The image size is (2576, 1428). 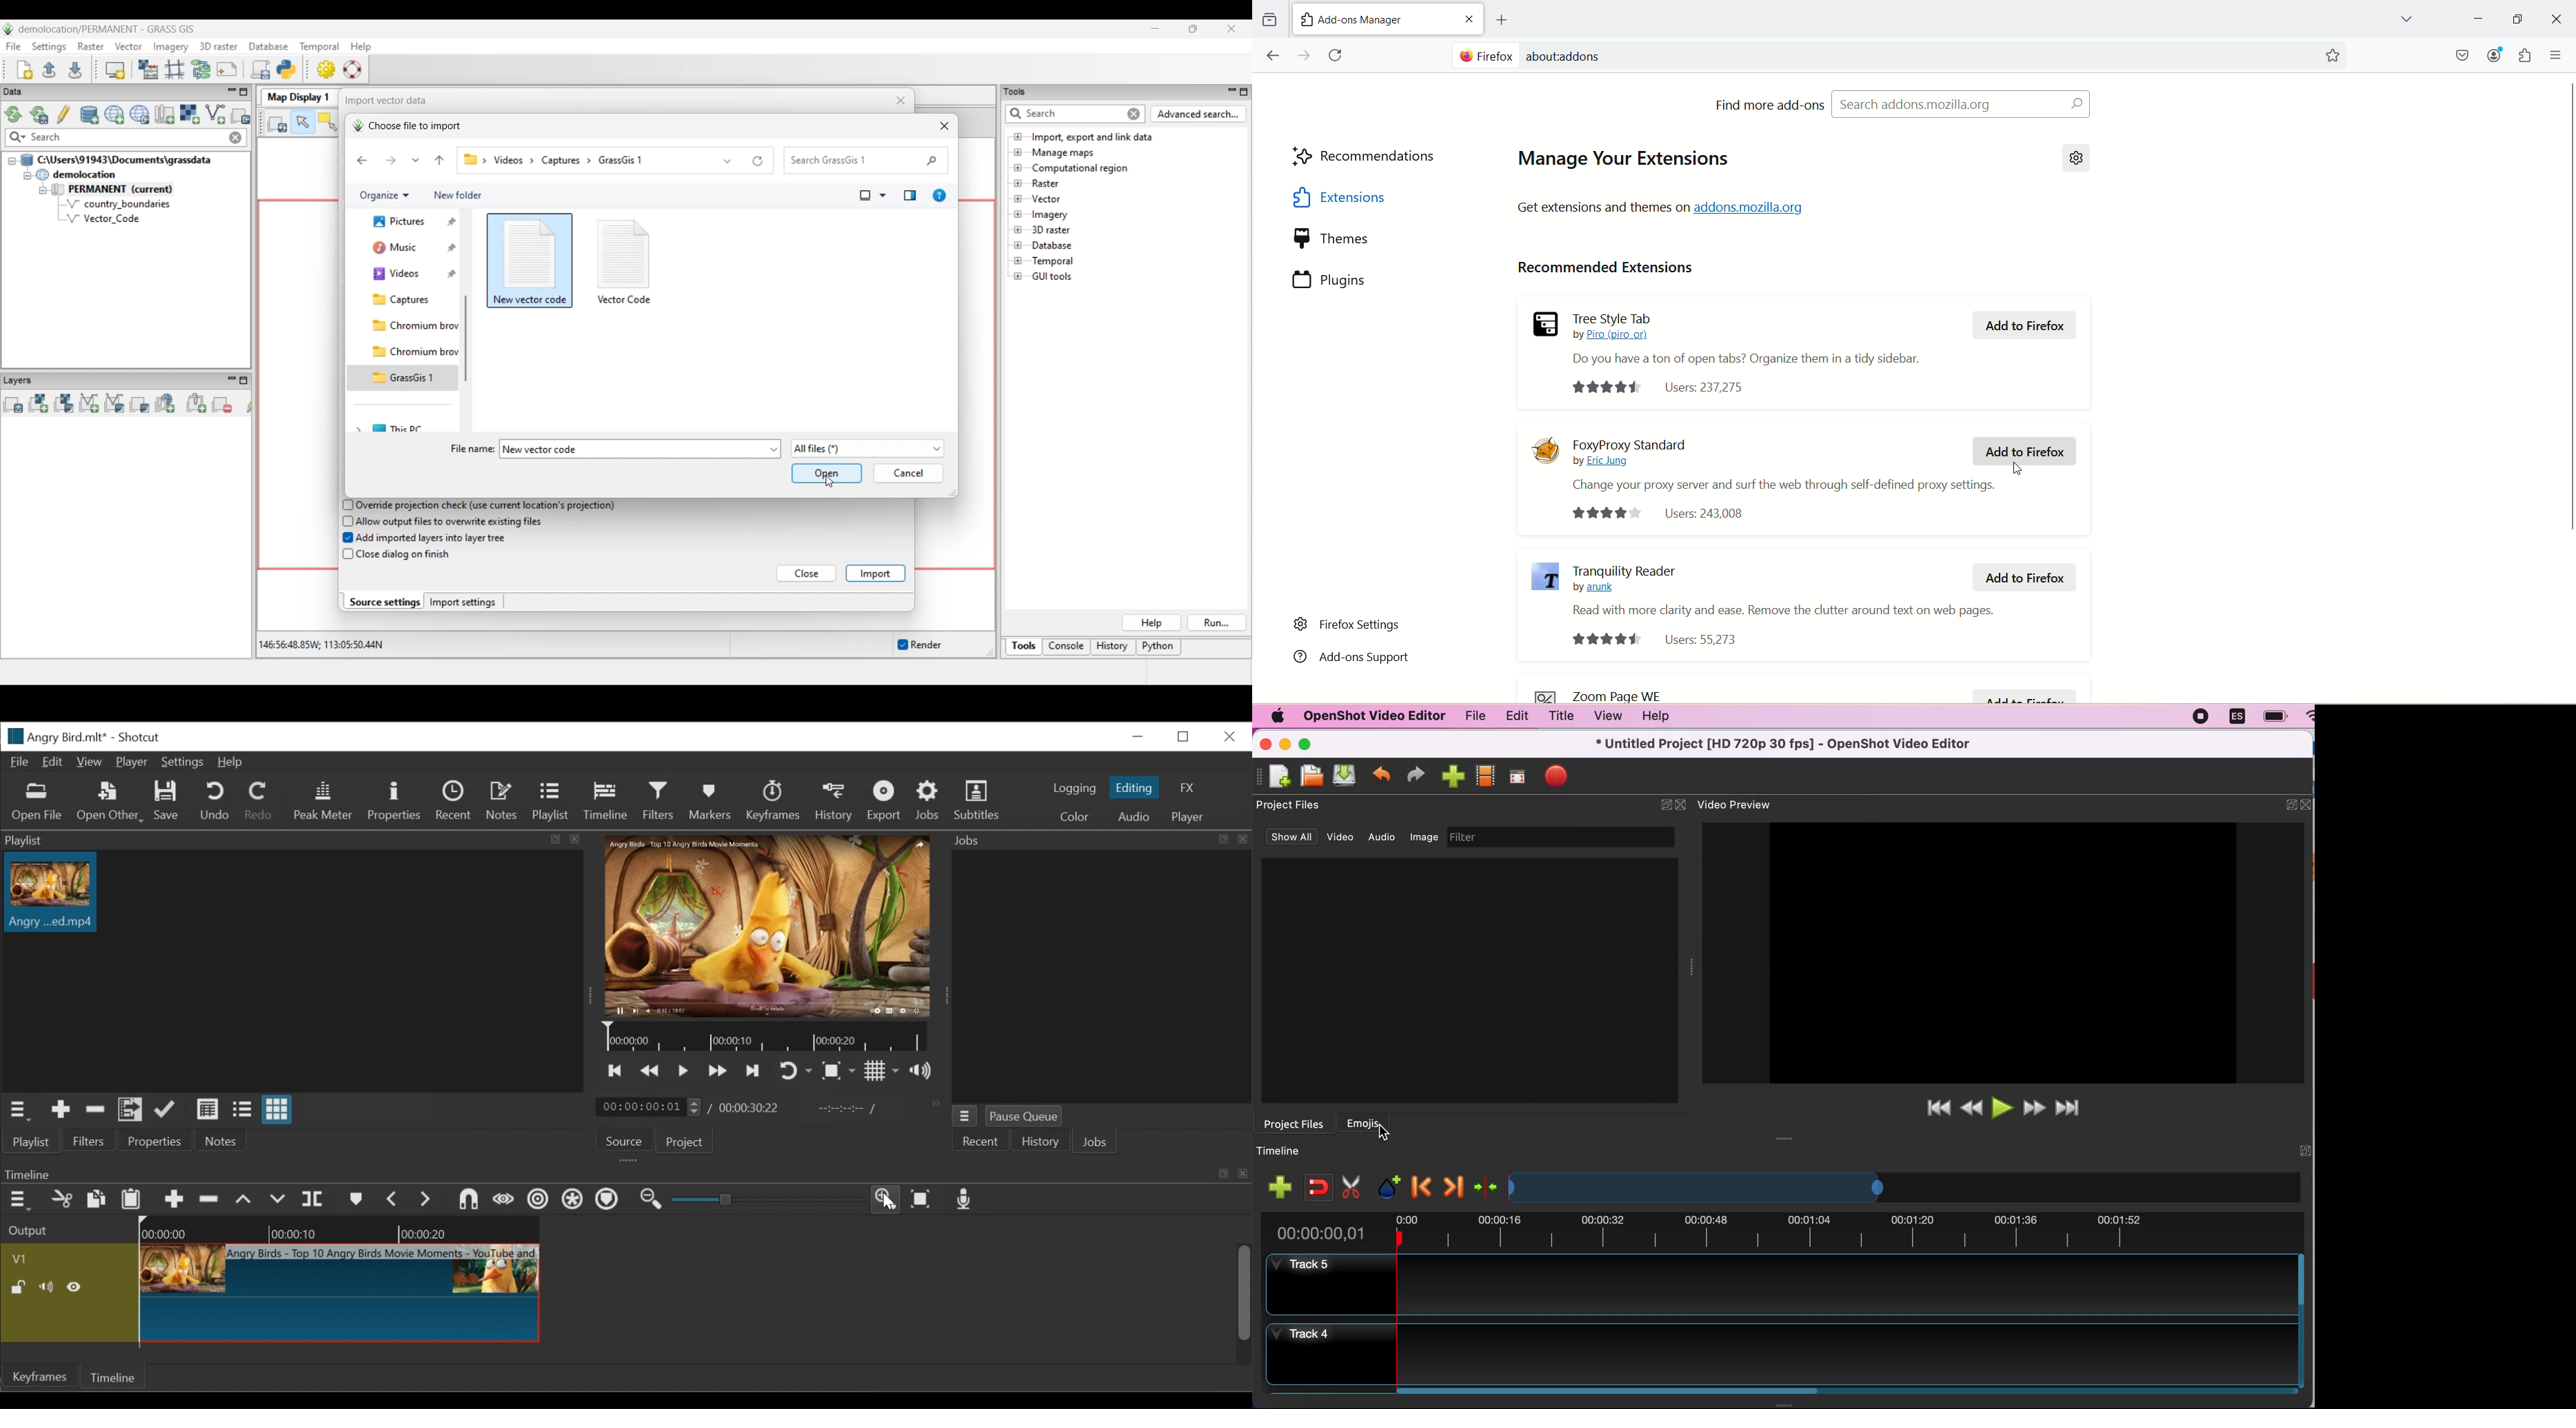 What do you see at coordinates (2291, 804) in the screenshot?
I see `expand/hide` at bounding box center [2291, 804].